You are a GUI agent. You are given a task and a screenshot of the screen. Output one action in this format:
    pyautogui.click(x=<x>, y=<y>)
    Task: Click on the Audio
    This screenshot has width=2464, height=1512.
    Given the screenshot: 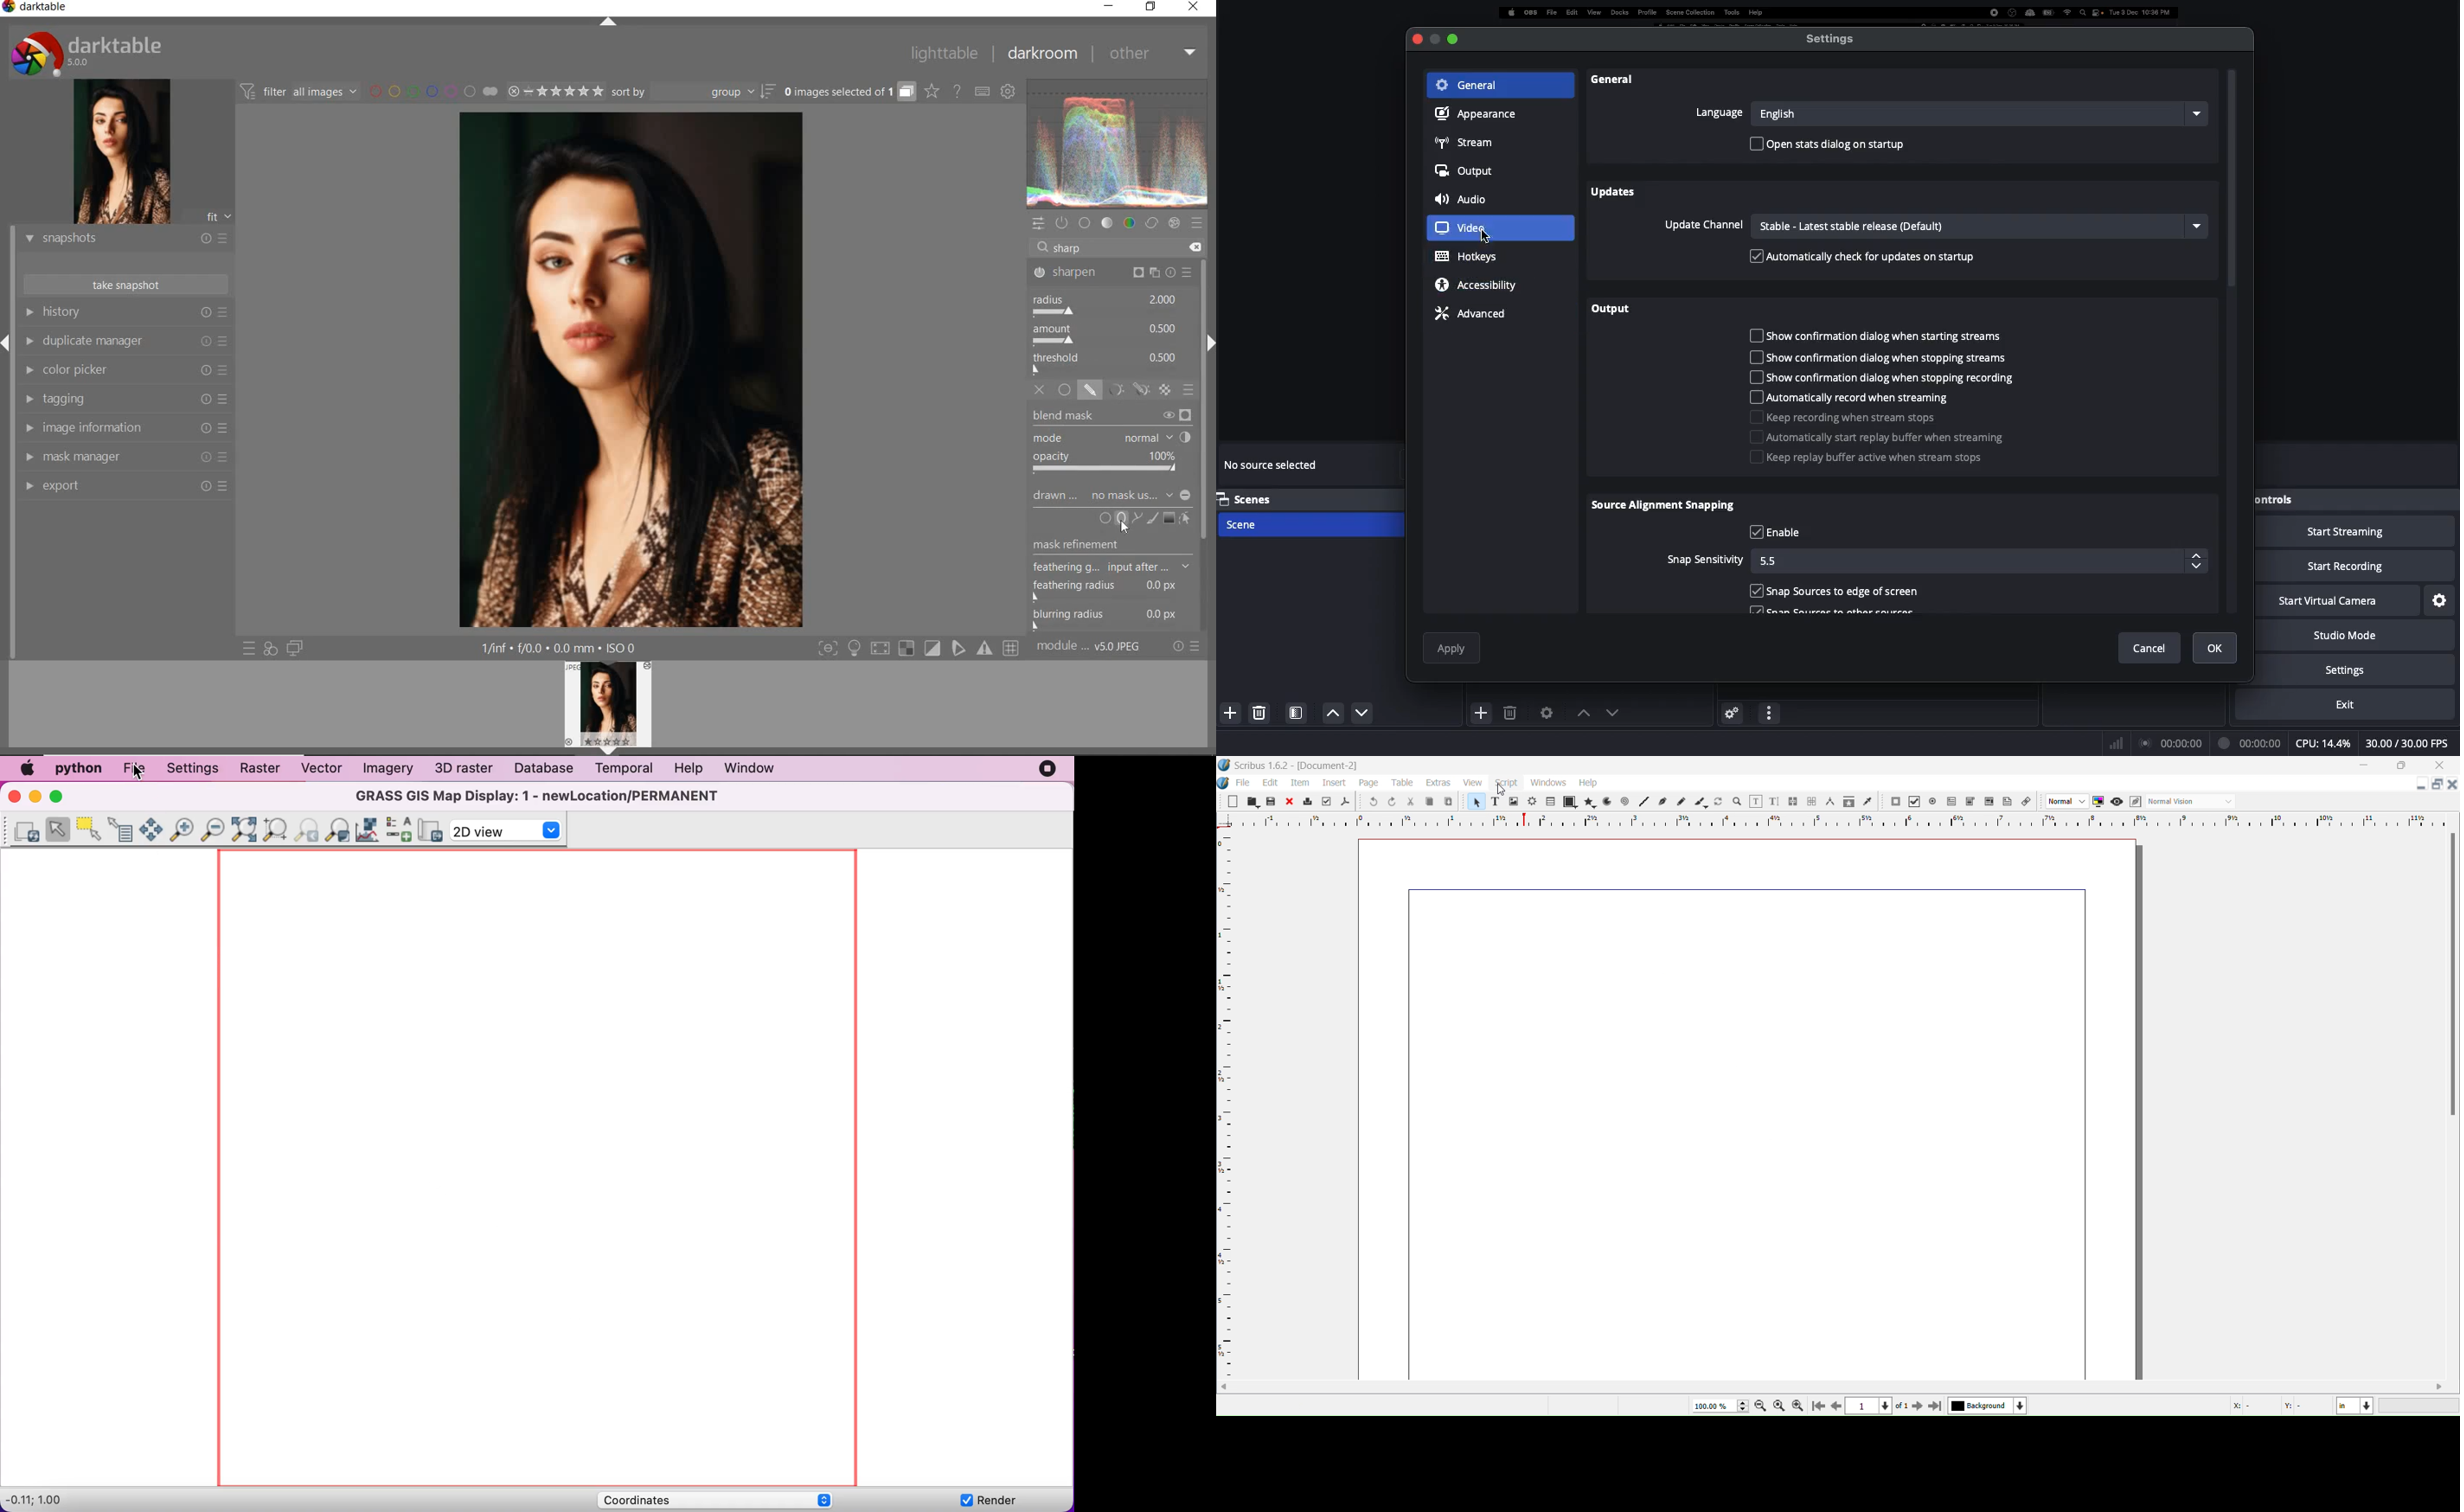 What is the action you would take?
    pyautogui.click(x=1464, y=201)
    